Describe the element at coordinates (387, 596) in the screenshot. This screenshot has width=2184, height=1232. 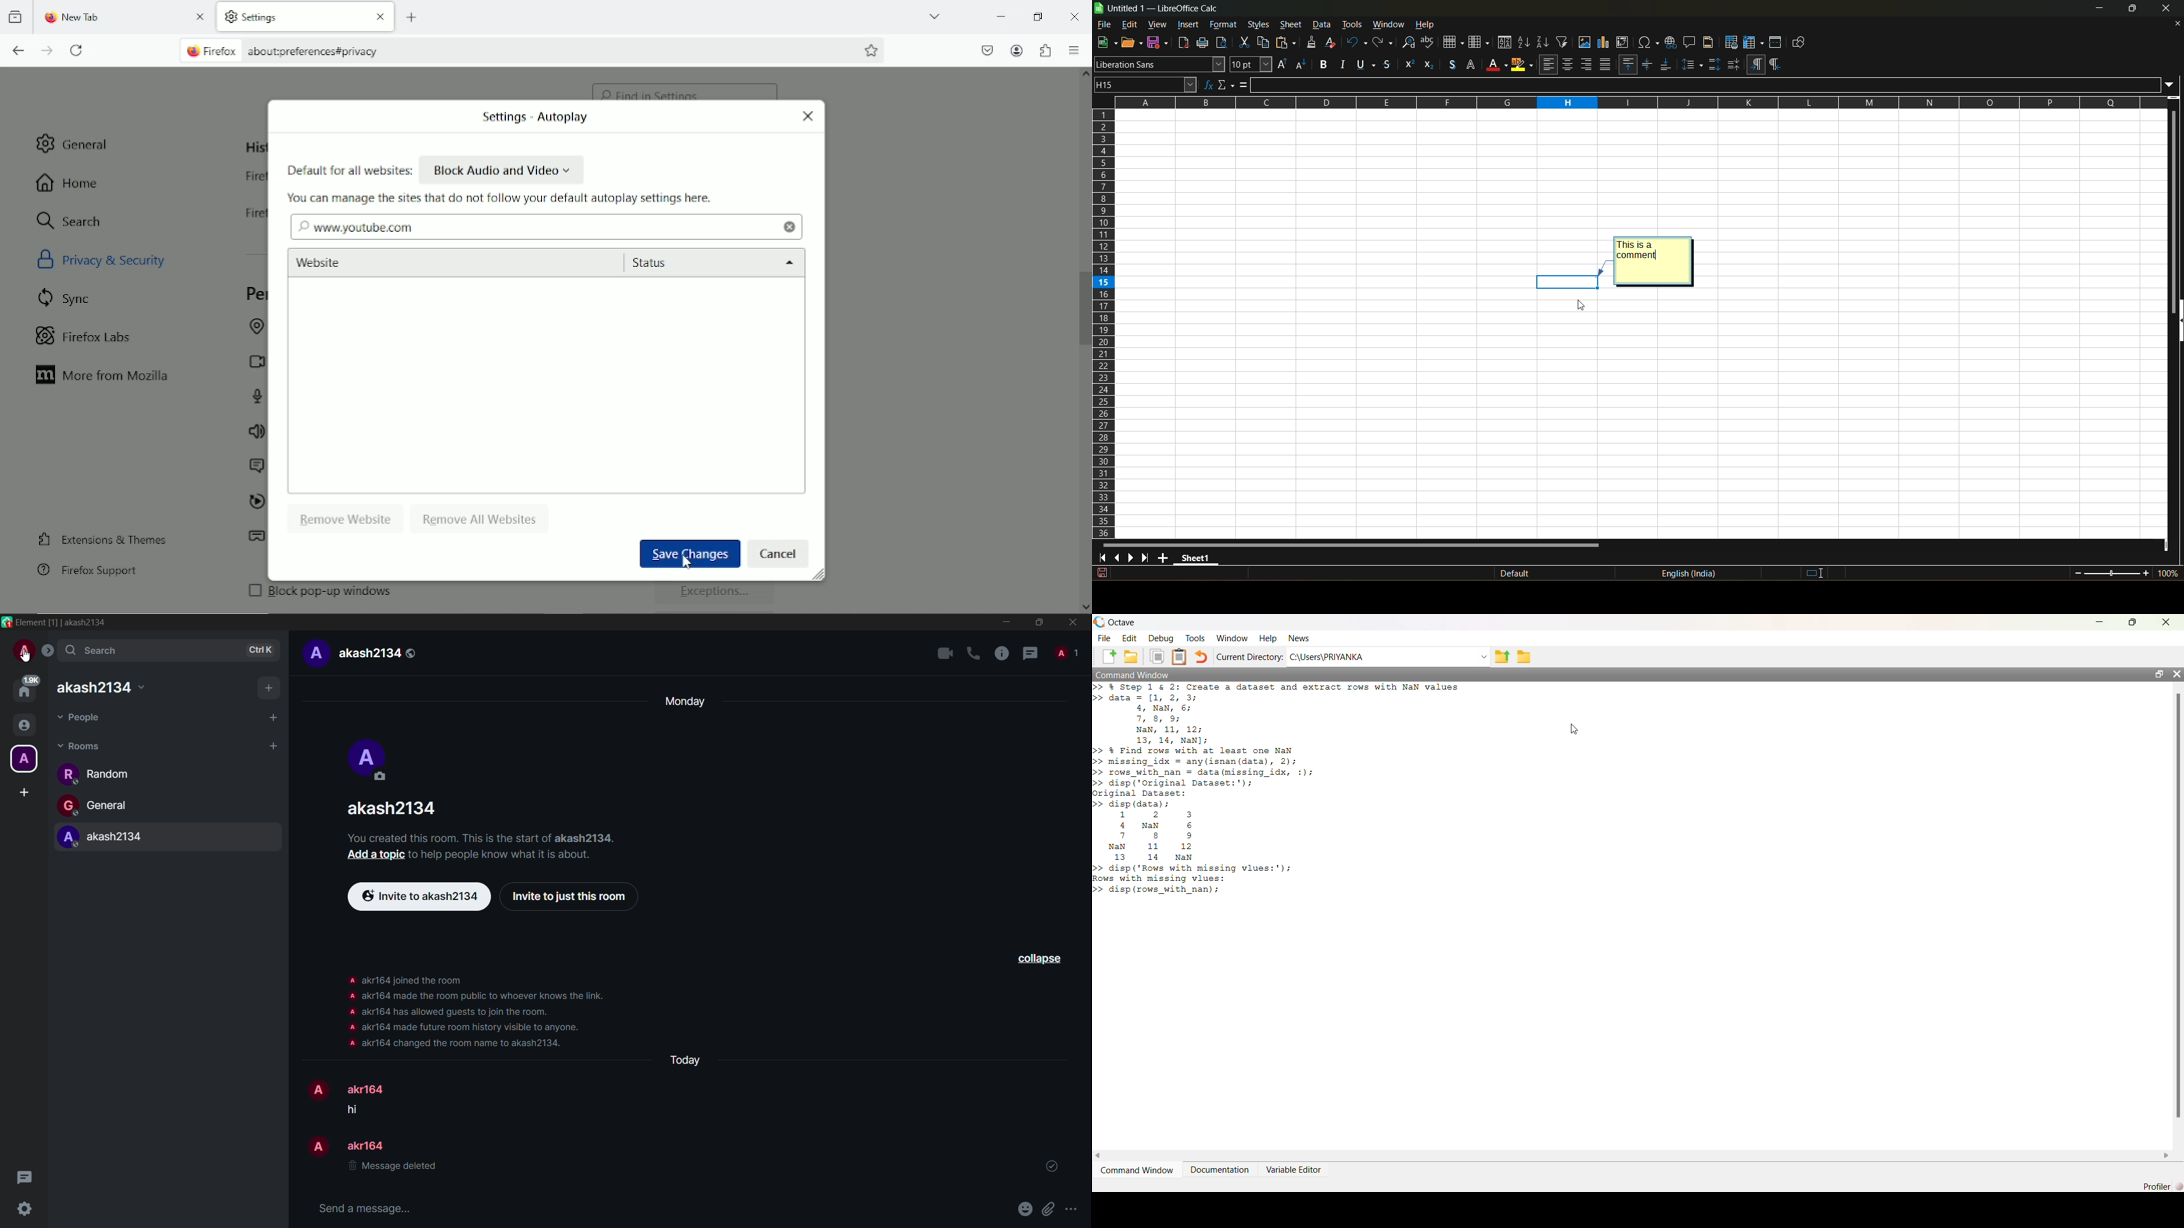
I see `block pop-up windows` at that location.